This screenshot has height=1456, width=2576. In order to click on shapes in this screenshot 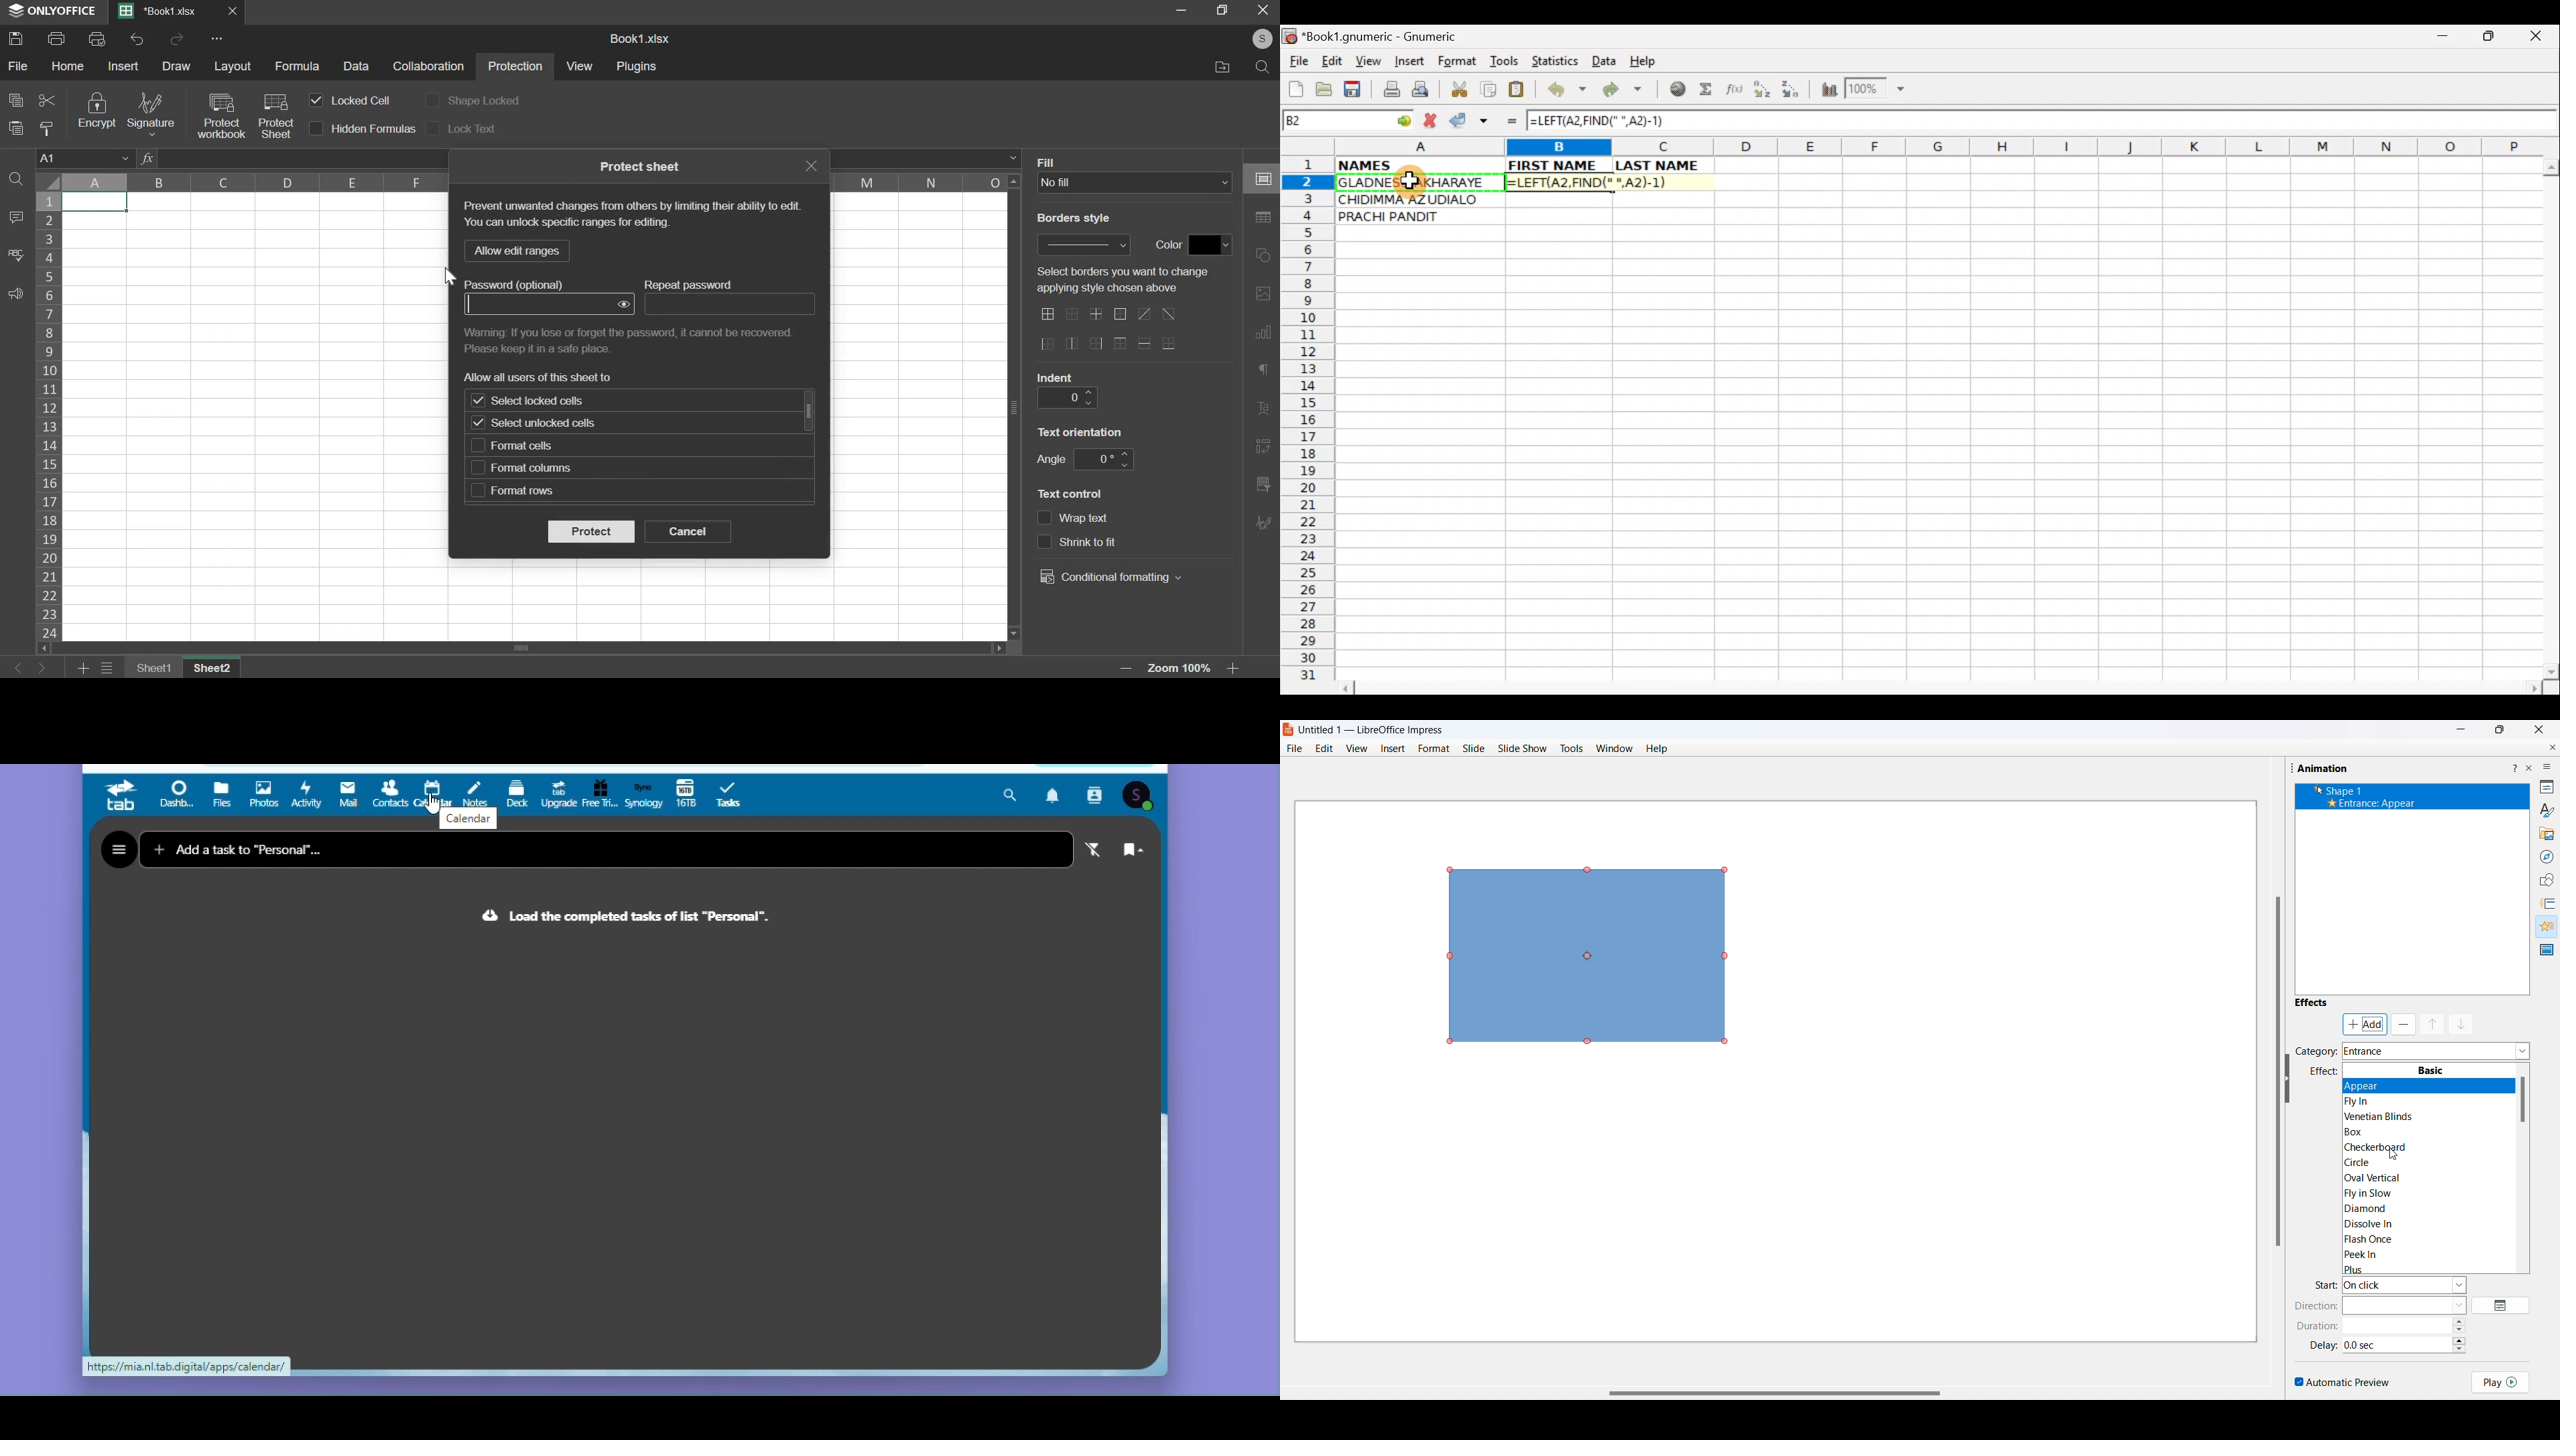, I will do `click(2543, 879)`.